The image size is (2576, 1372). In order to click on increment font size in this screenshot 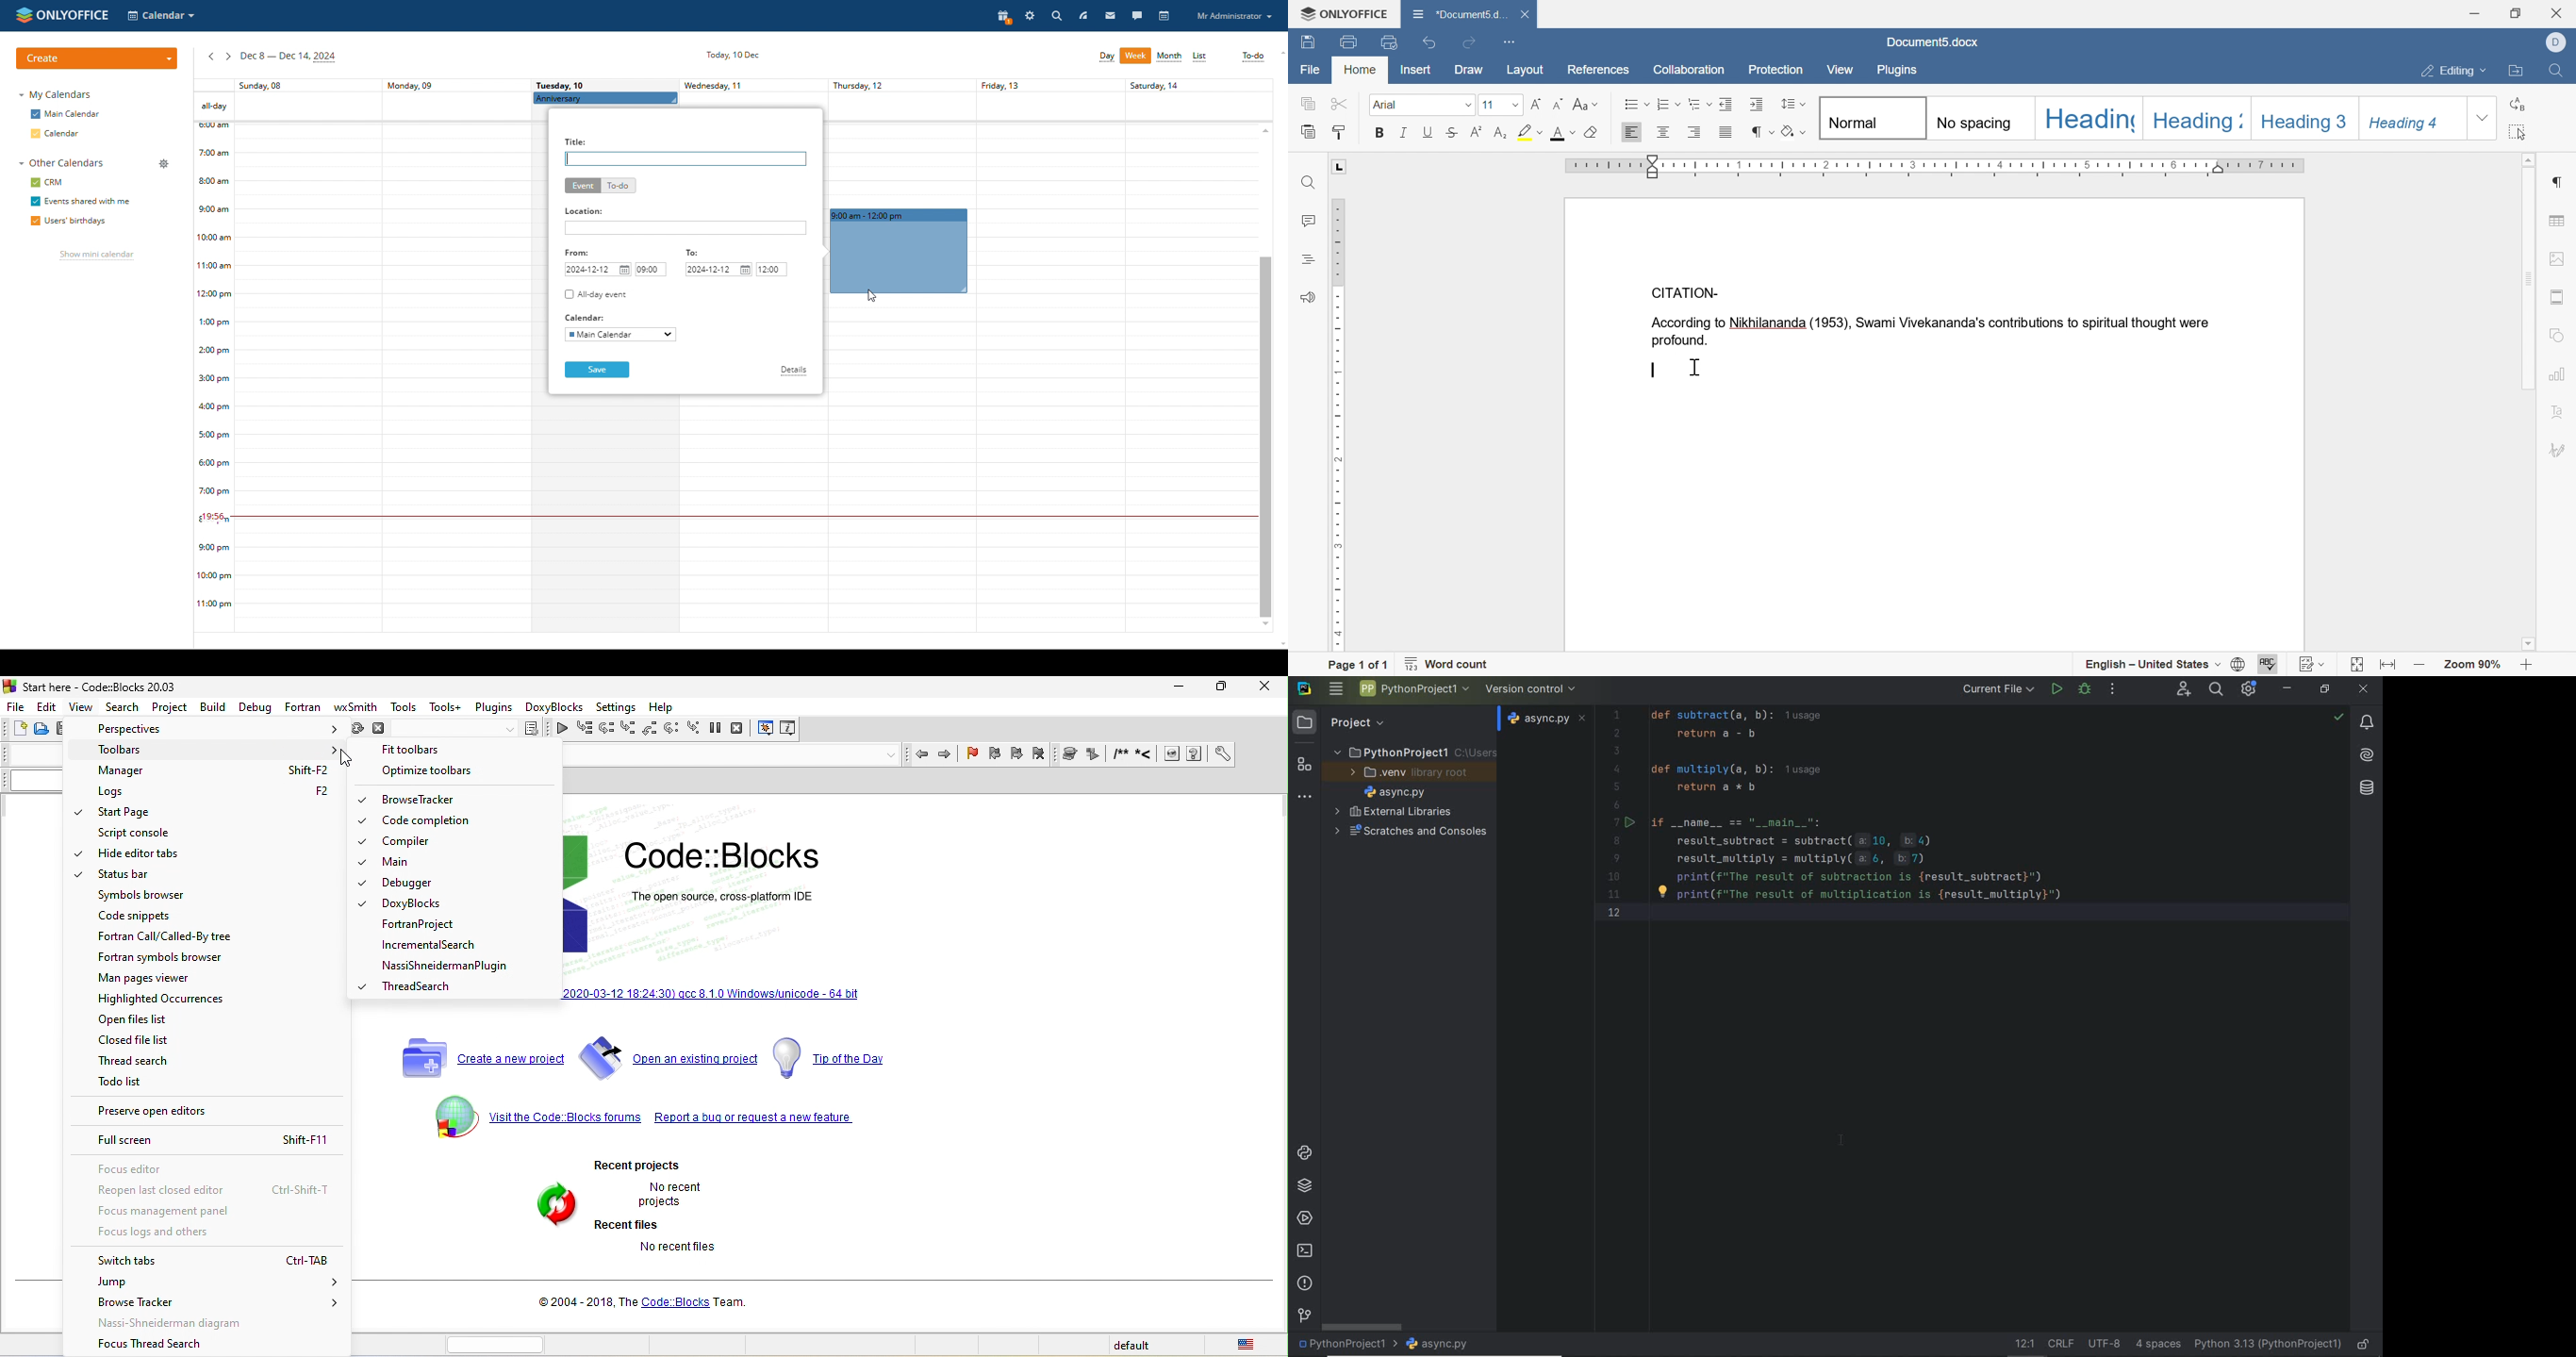, I will do `click(1538, 105)`.